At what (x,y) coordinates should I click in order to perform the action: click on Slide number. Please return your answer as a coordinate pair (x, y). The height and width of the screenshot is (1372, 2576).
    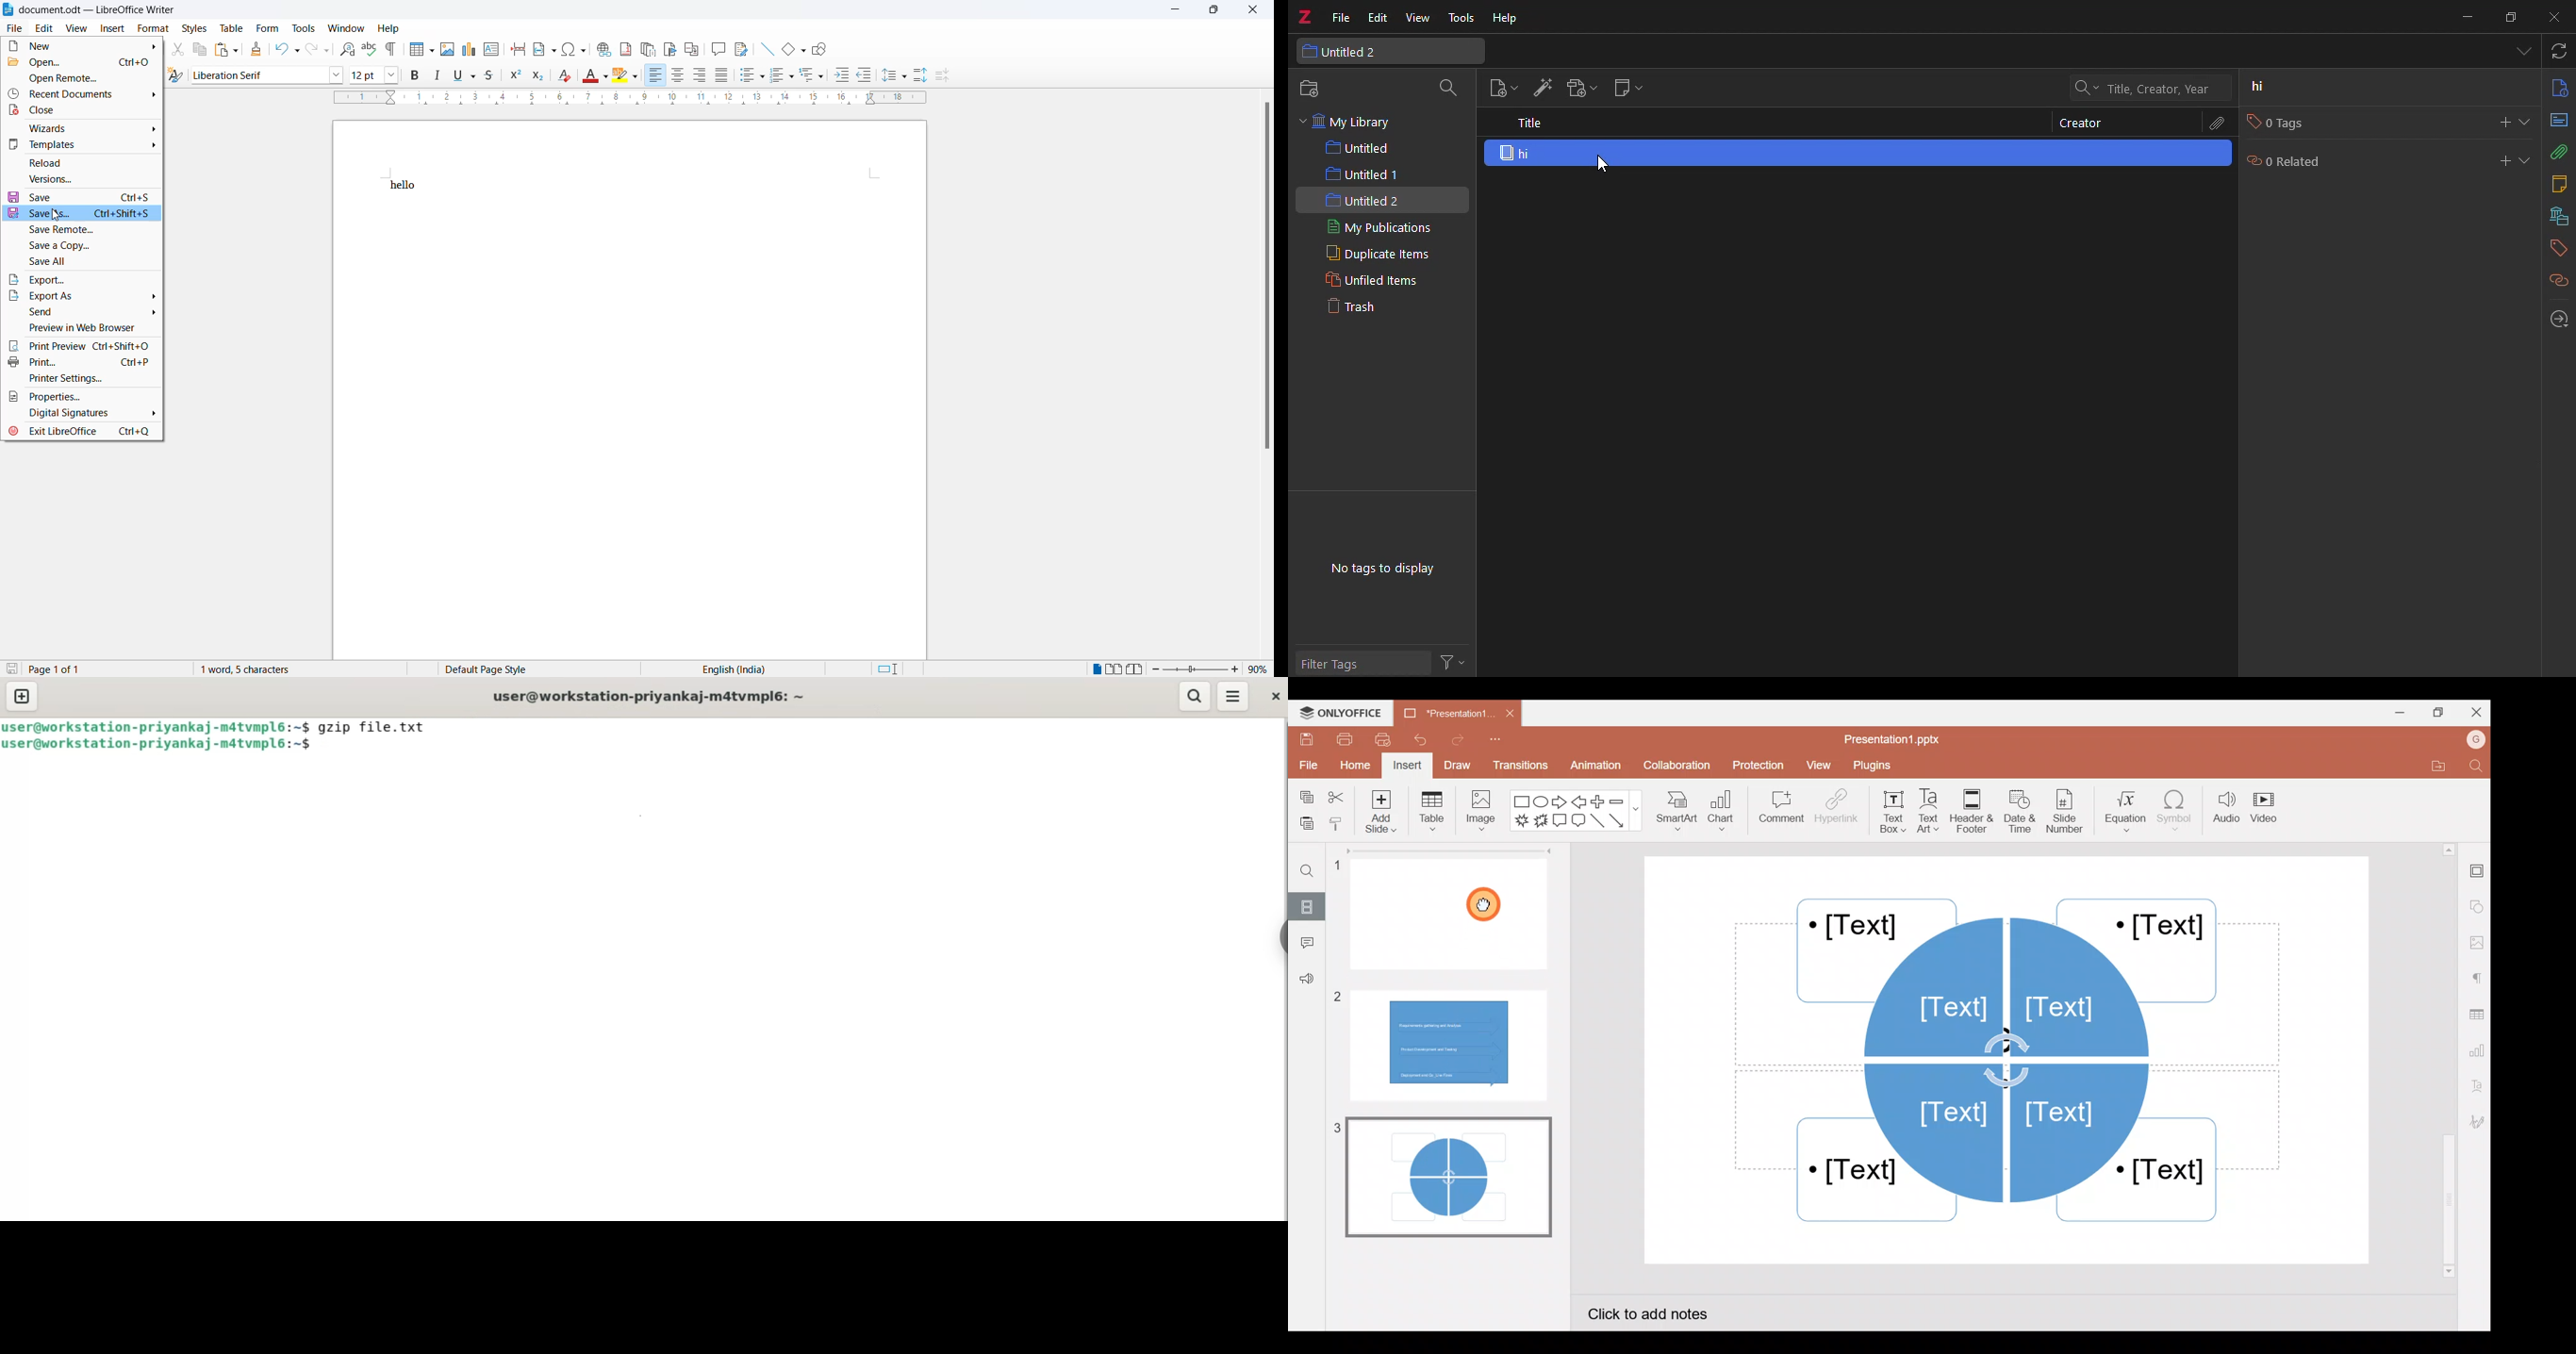
    Looking at the image, I should click on (2069, 811).